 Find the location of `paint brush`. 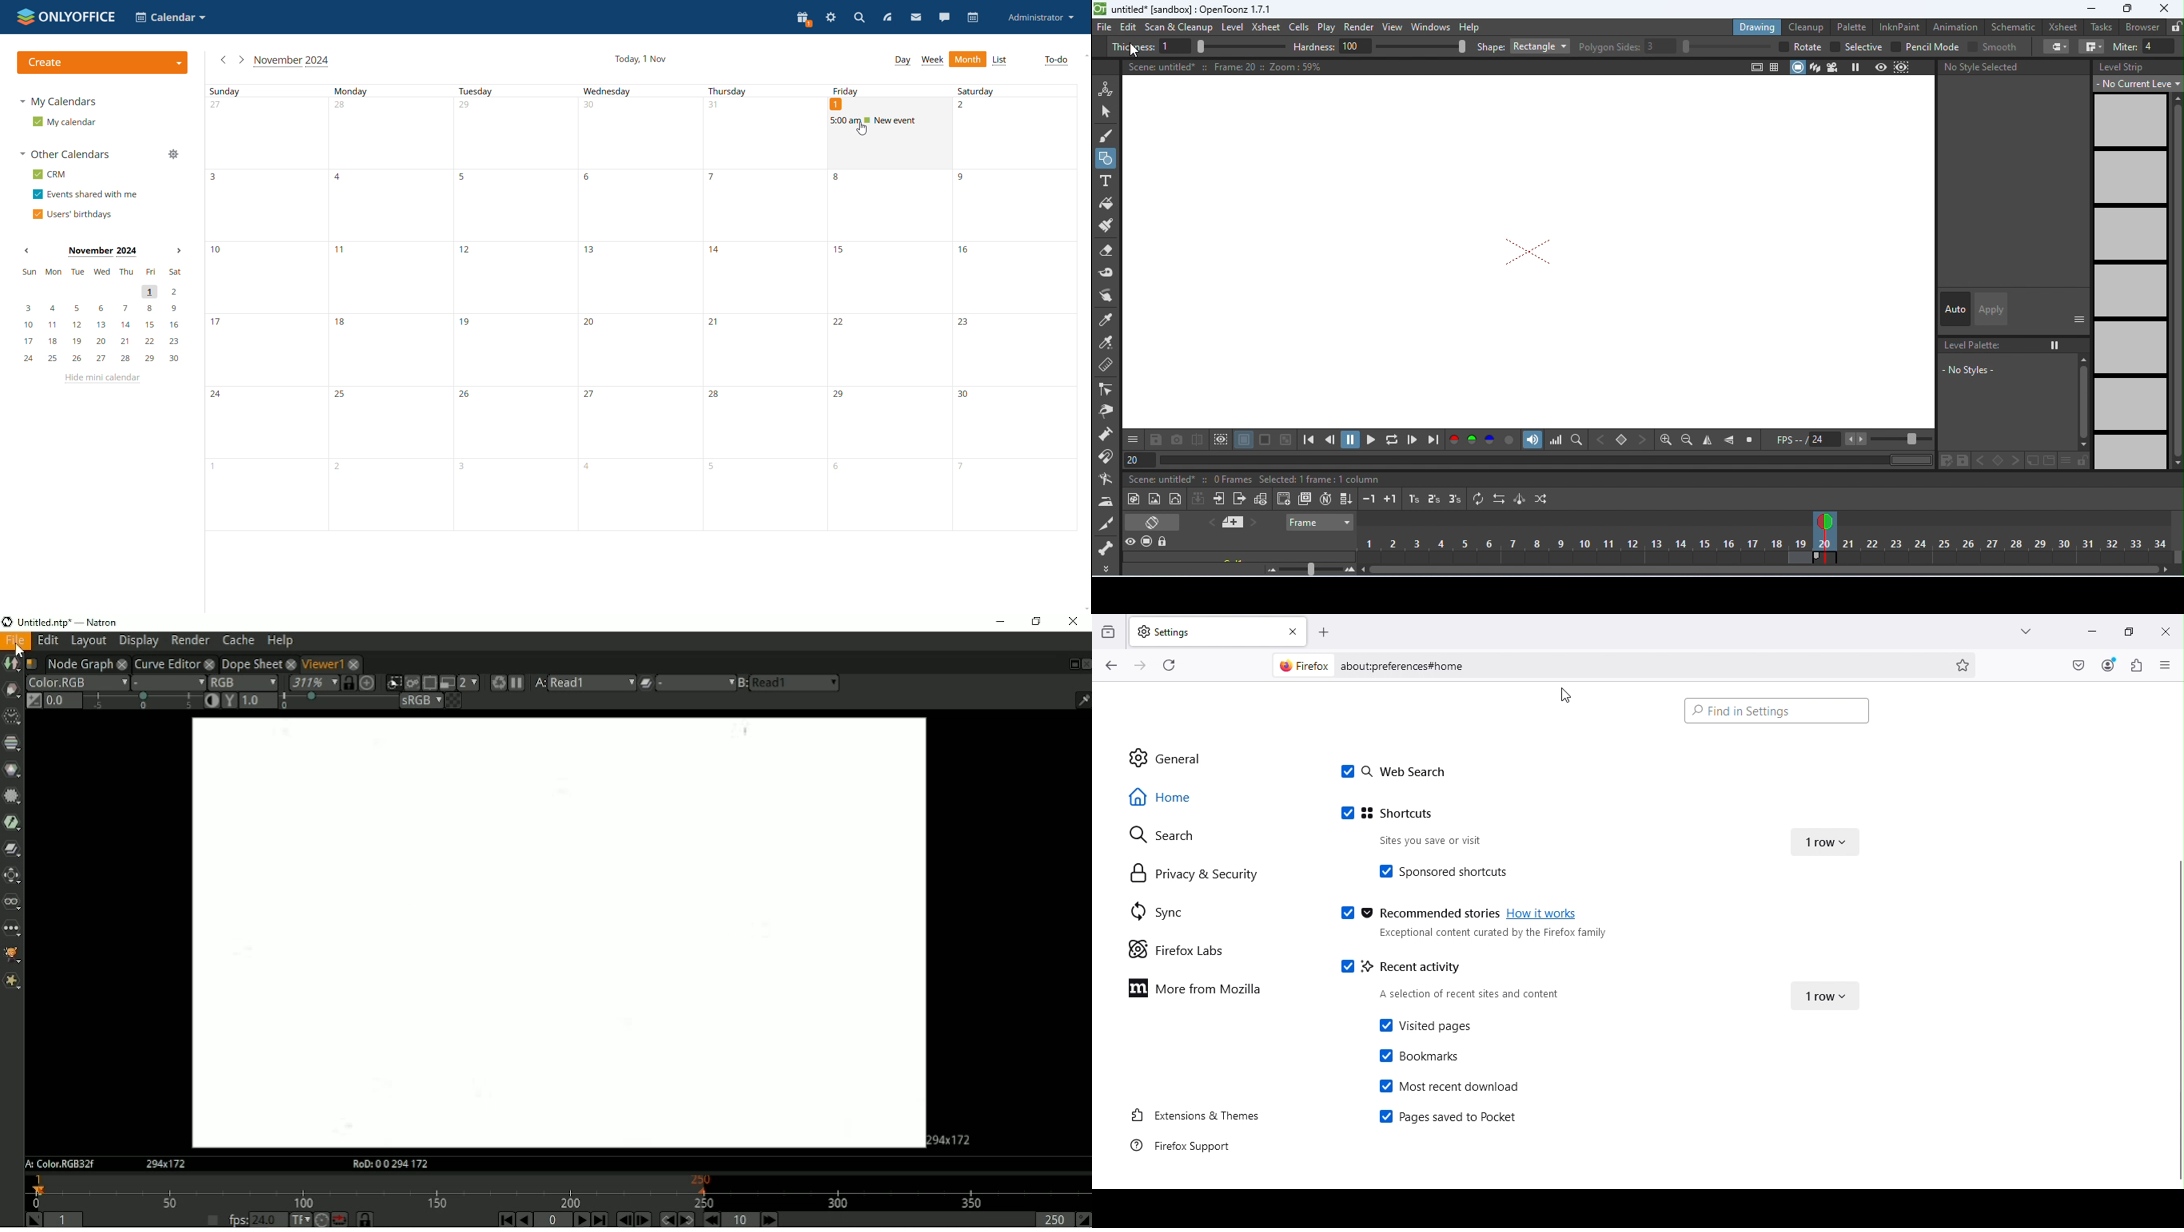

paint brush is located at coordinates (1106, 225).